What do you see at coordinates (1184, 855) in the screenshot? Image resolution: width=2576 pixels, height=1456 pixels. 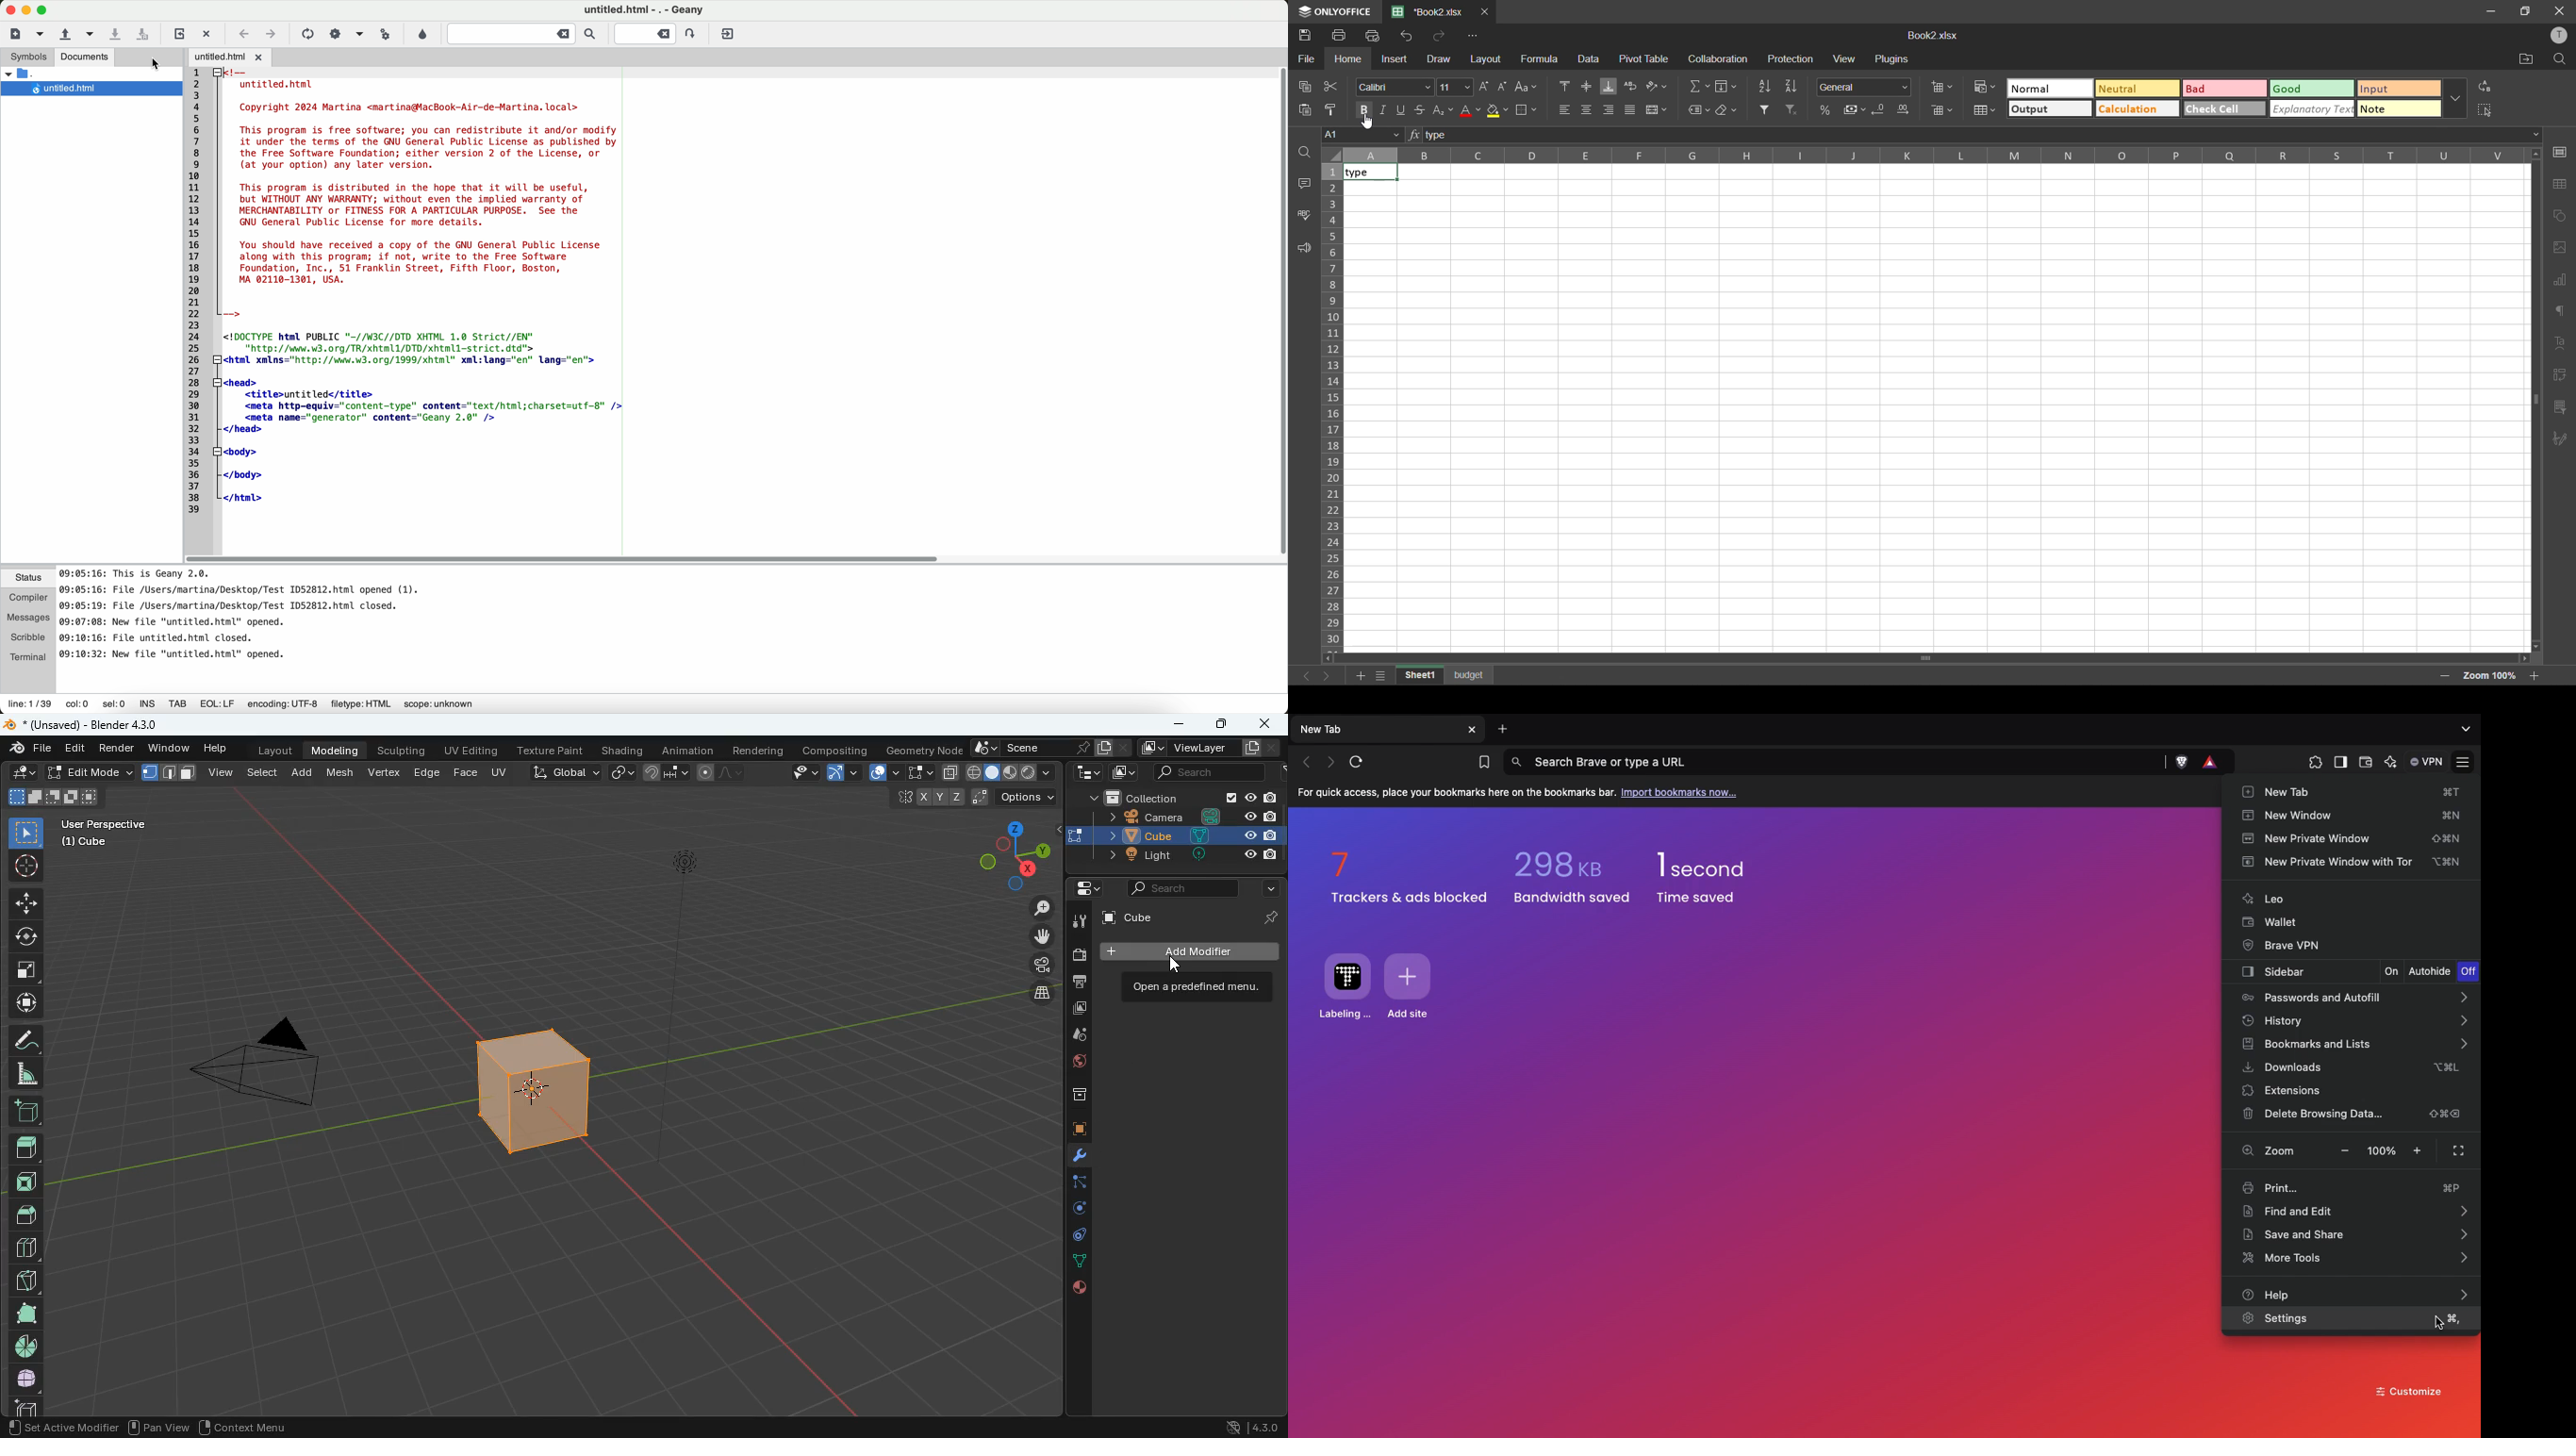 I see `light` at bounding box center [1184, 855].